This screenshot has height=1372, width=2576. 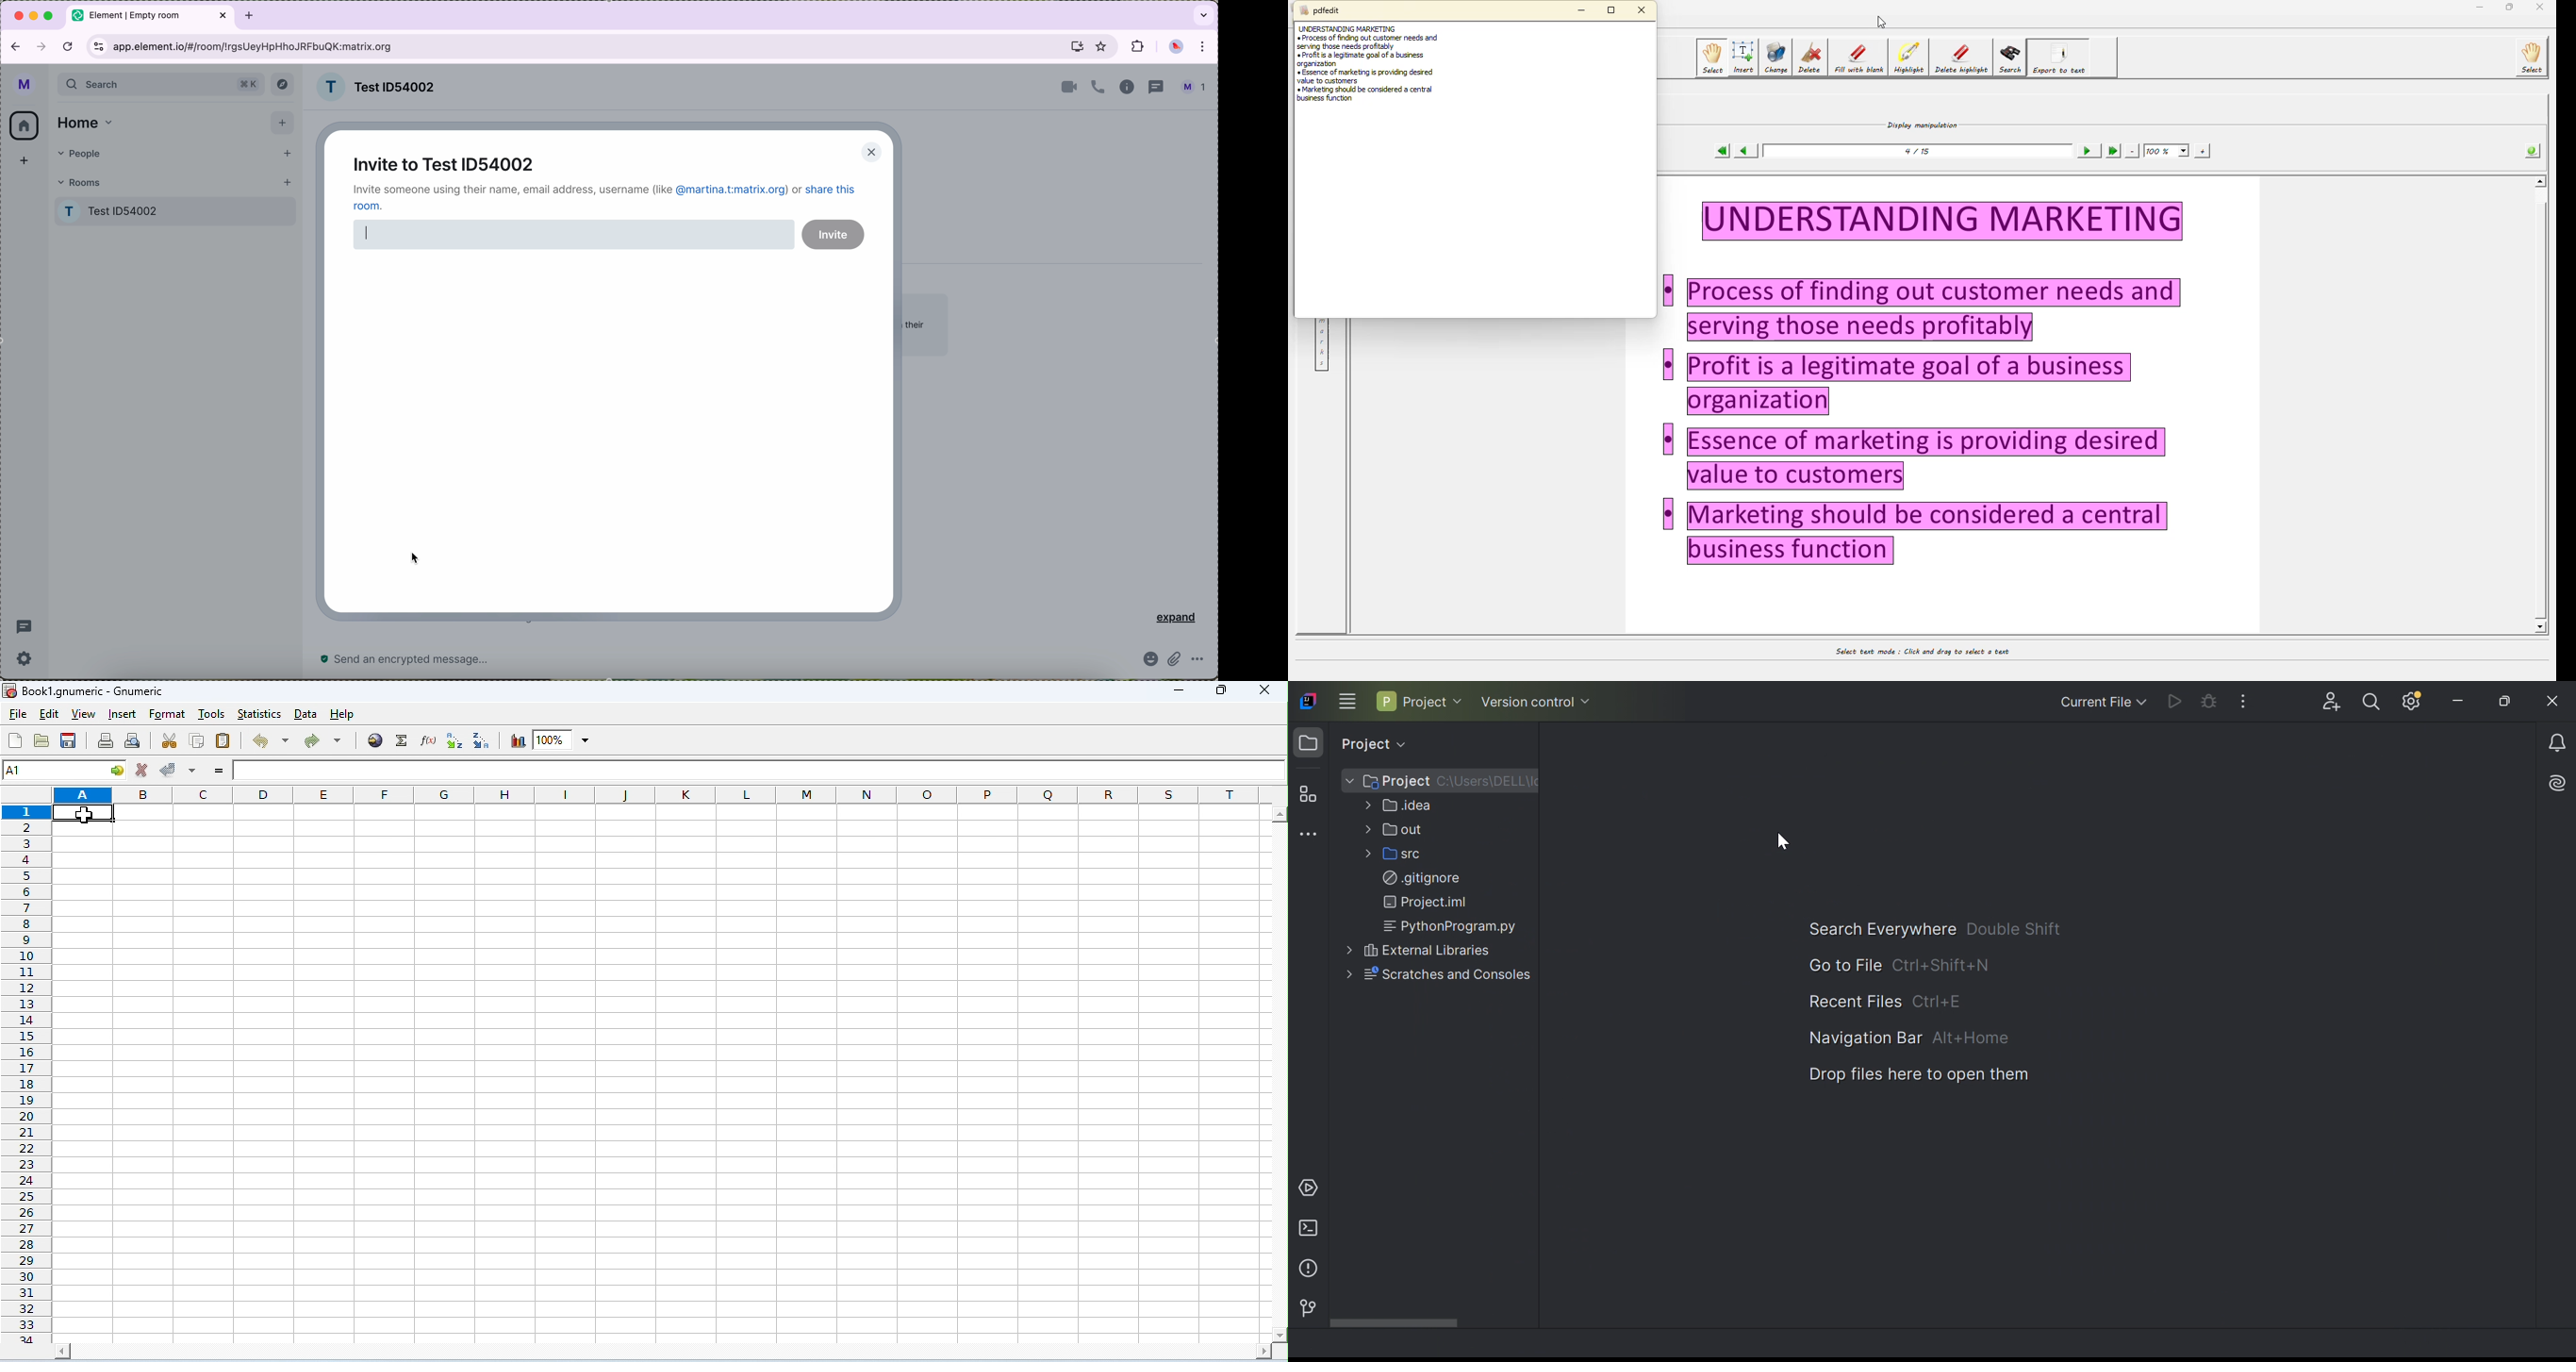 I want to click on navigate back, so click(x=13, y=47).